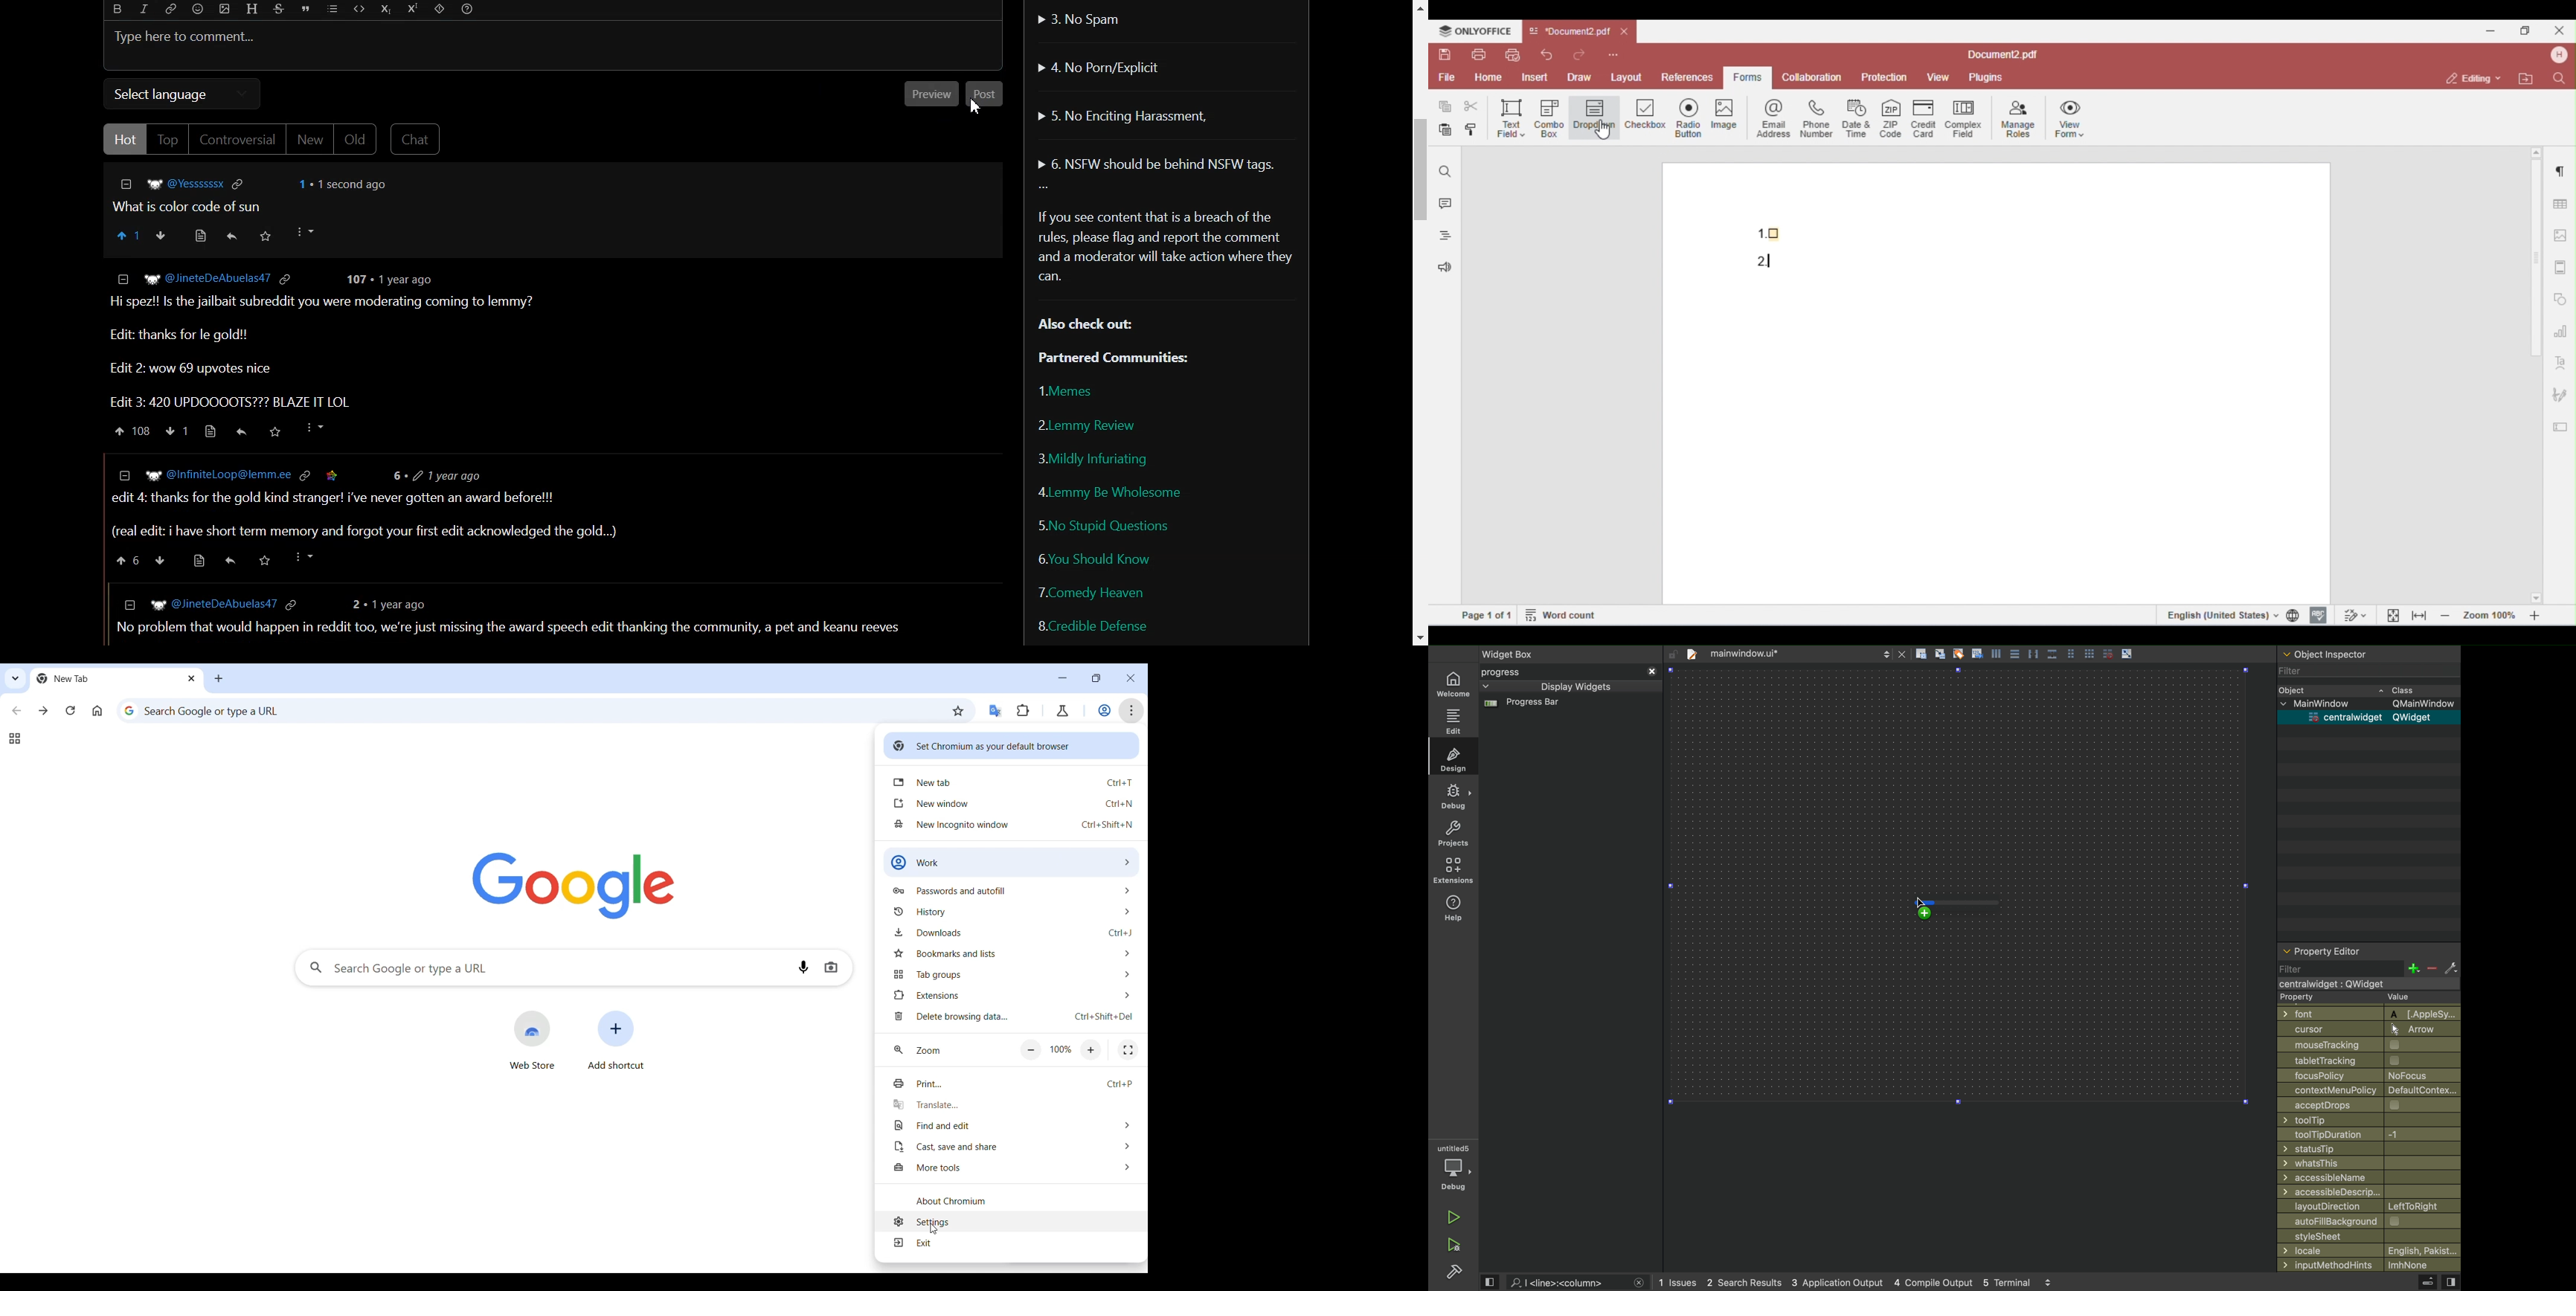 This screenshot has width=2576, height=1316. What do you see at coordinates (127, 605) in the screenshot?
I see `collapse` at bounding box center [127, 605].